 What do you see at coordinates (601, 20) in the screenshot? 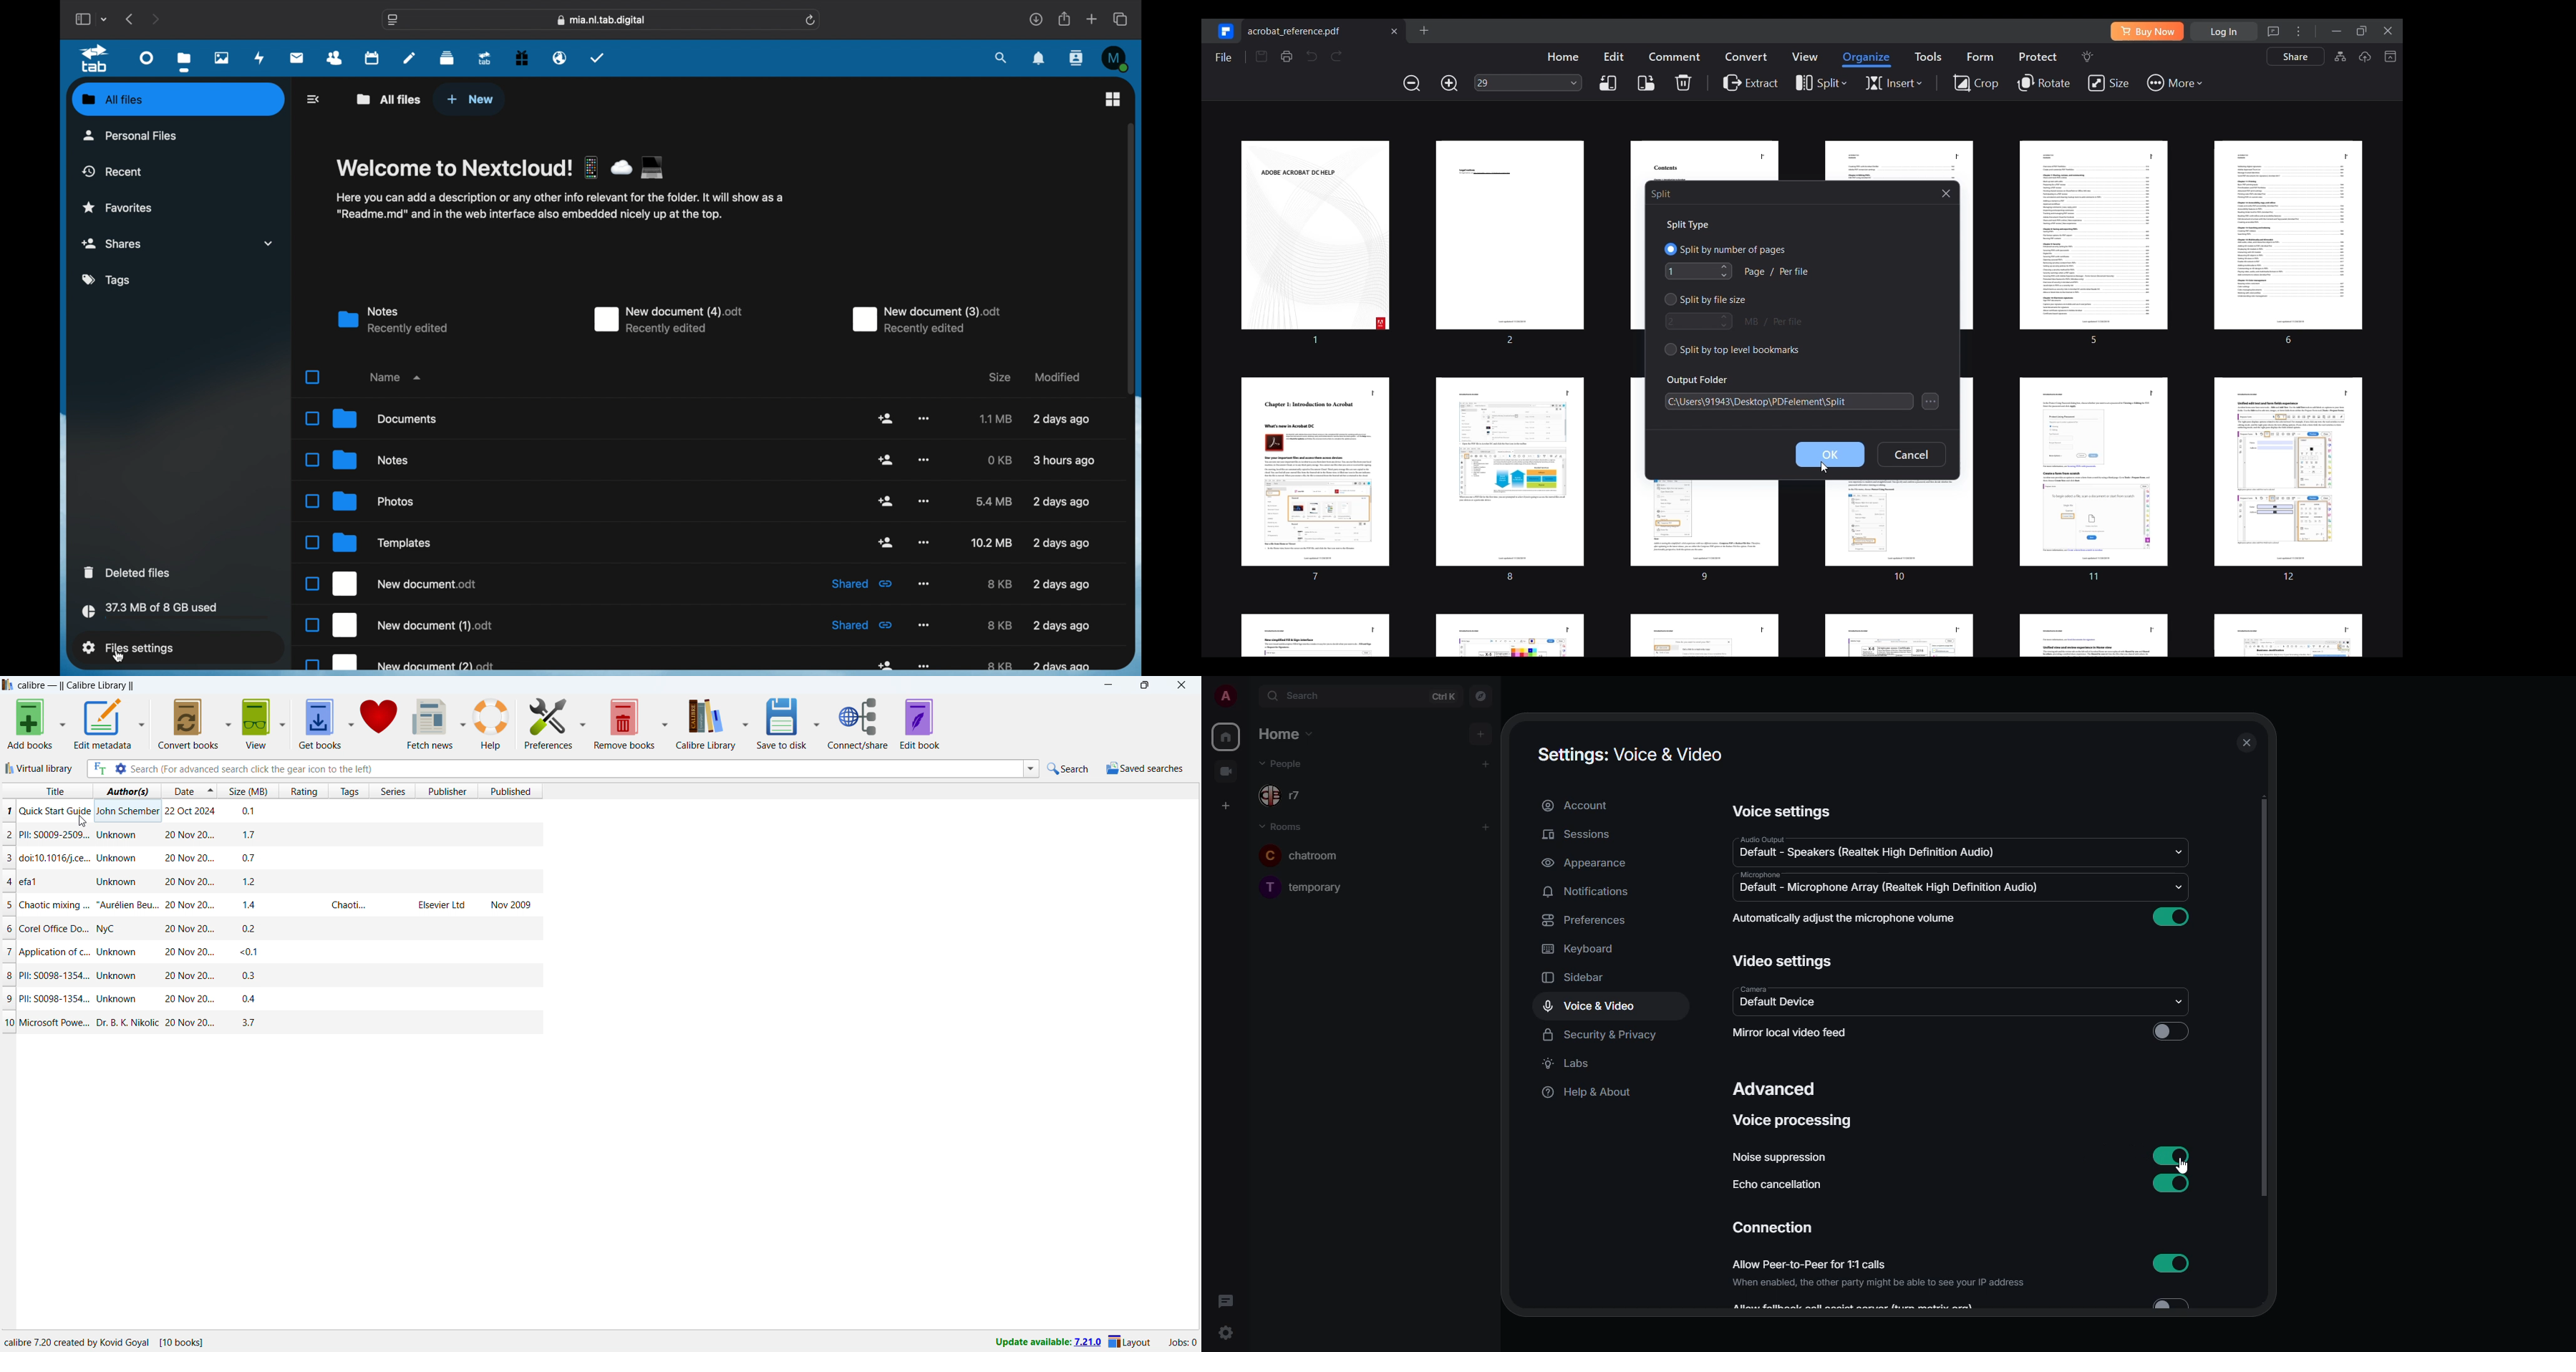
I see `web address` at bounding box center [601, 20].